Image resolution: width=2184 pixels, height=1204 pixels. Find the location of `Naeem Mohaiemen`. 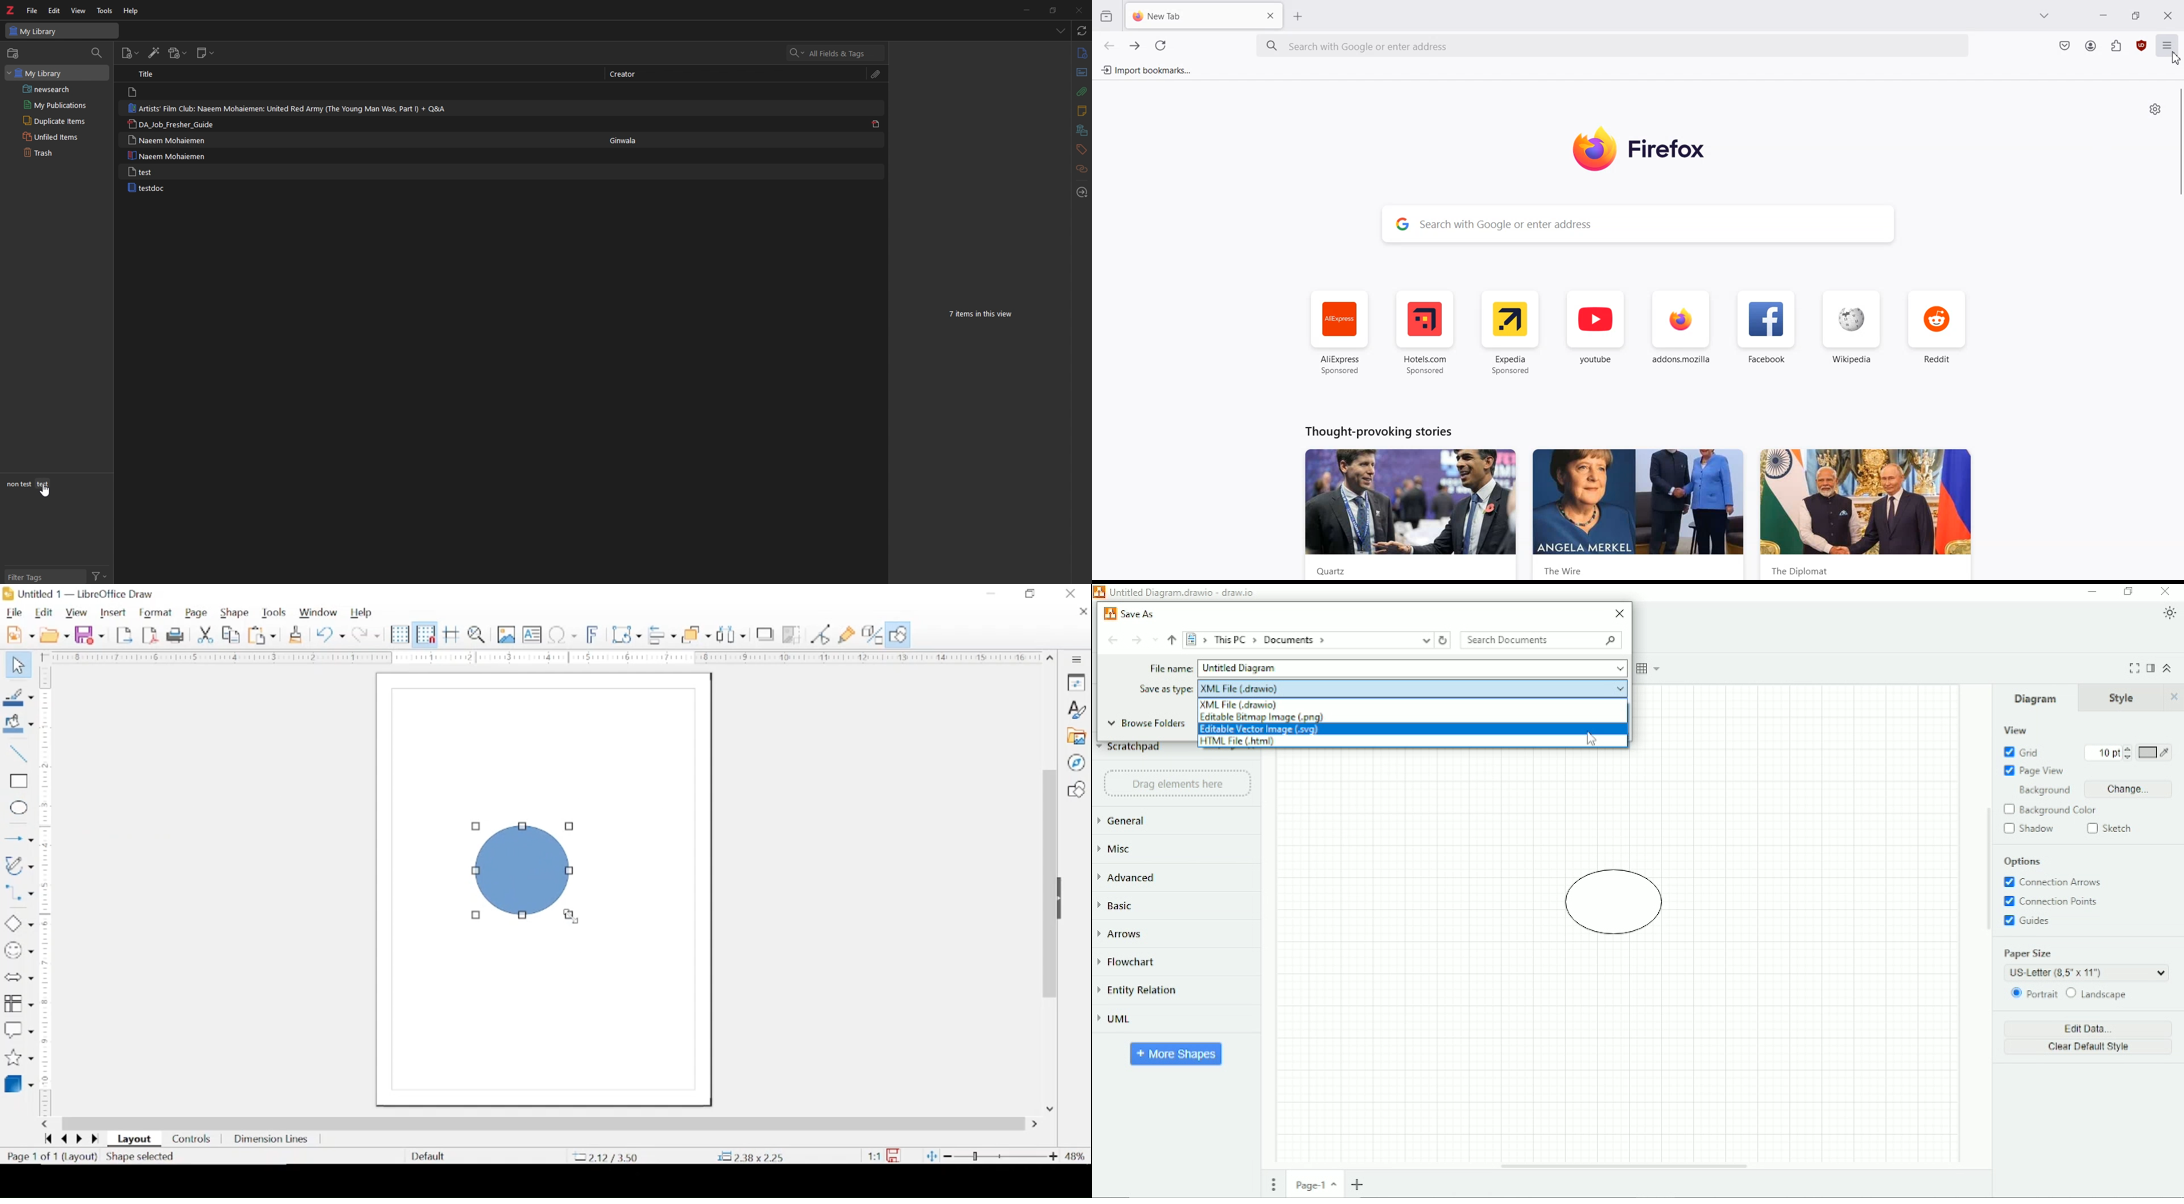

Naeem Mohaiemen is located at coordinates (169, 140).